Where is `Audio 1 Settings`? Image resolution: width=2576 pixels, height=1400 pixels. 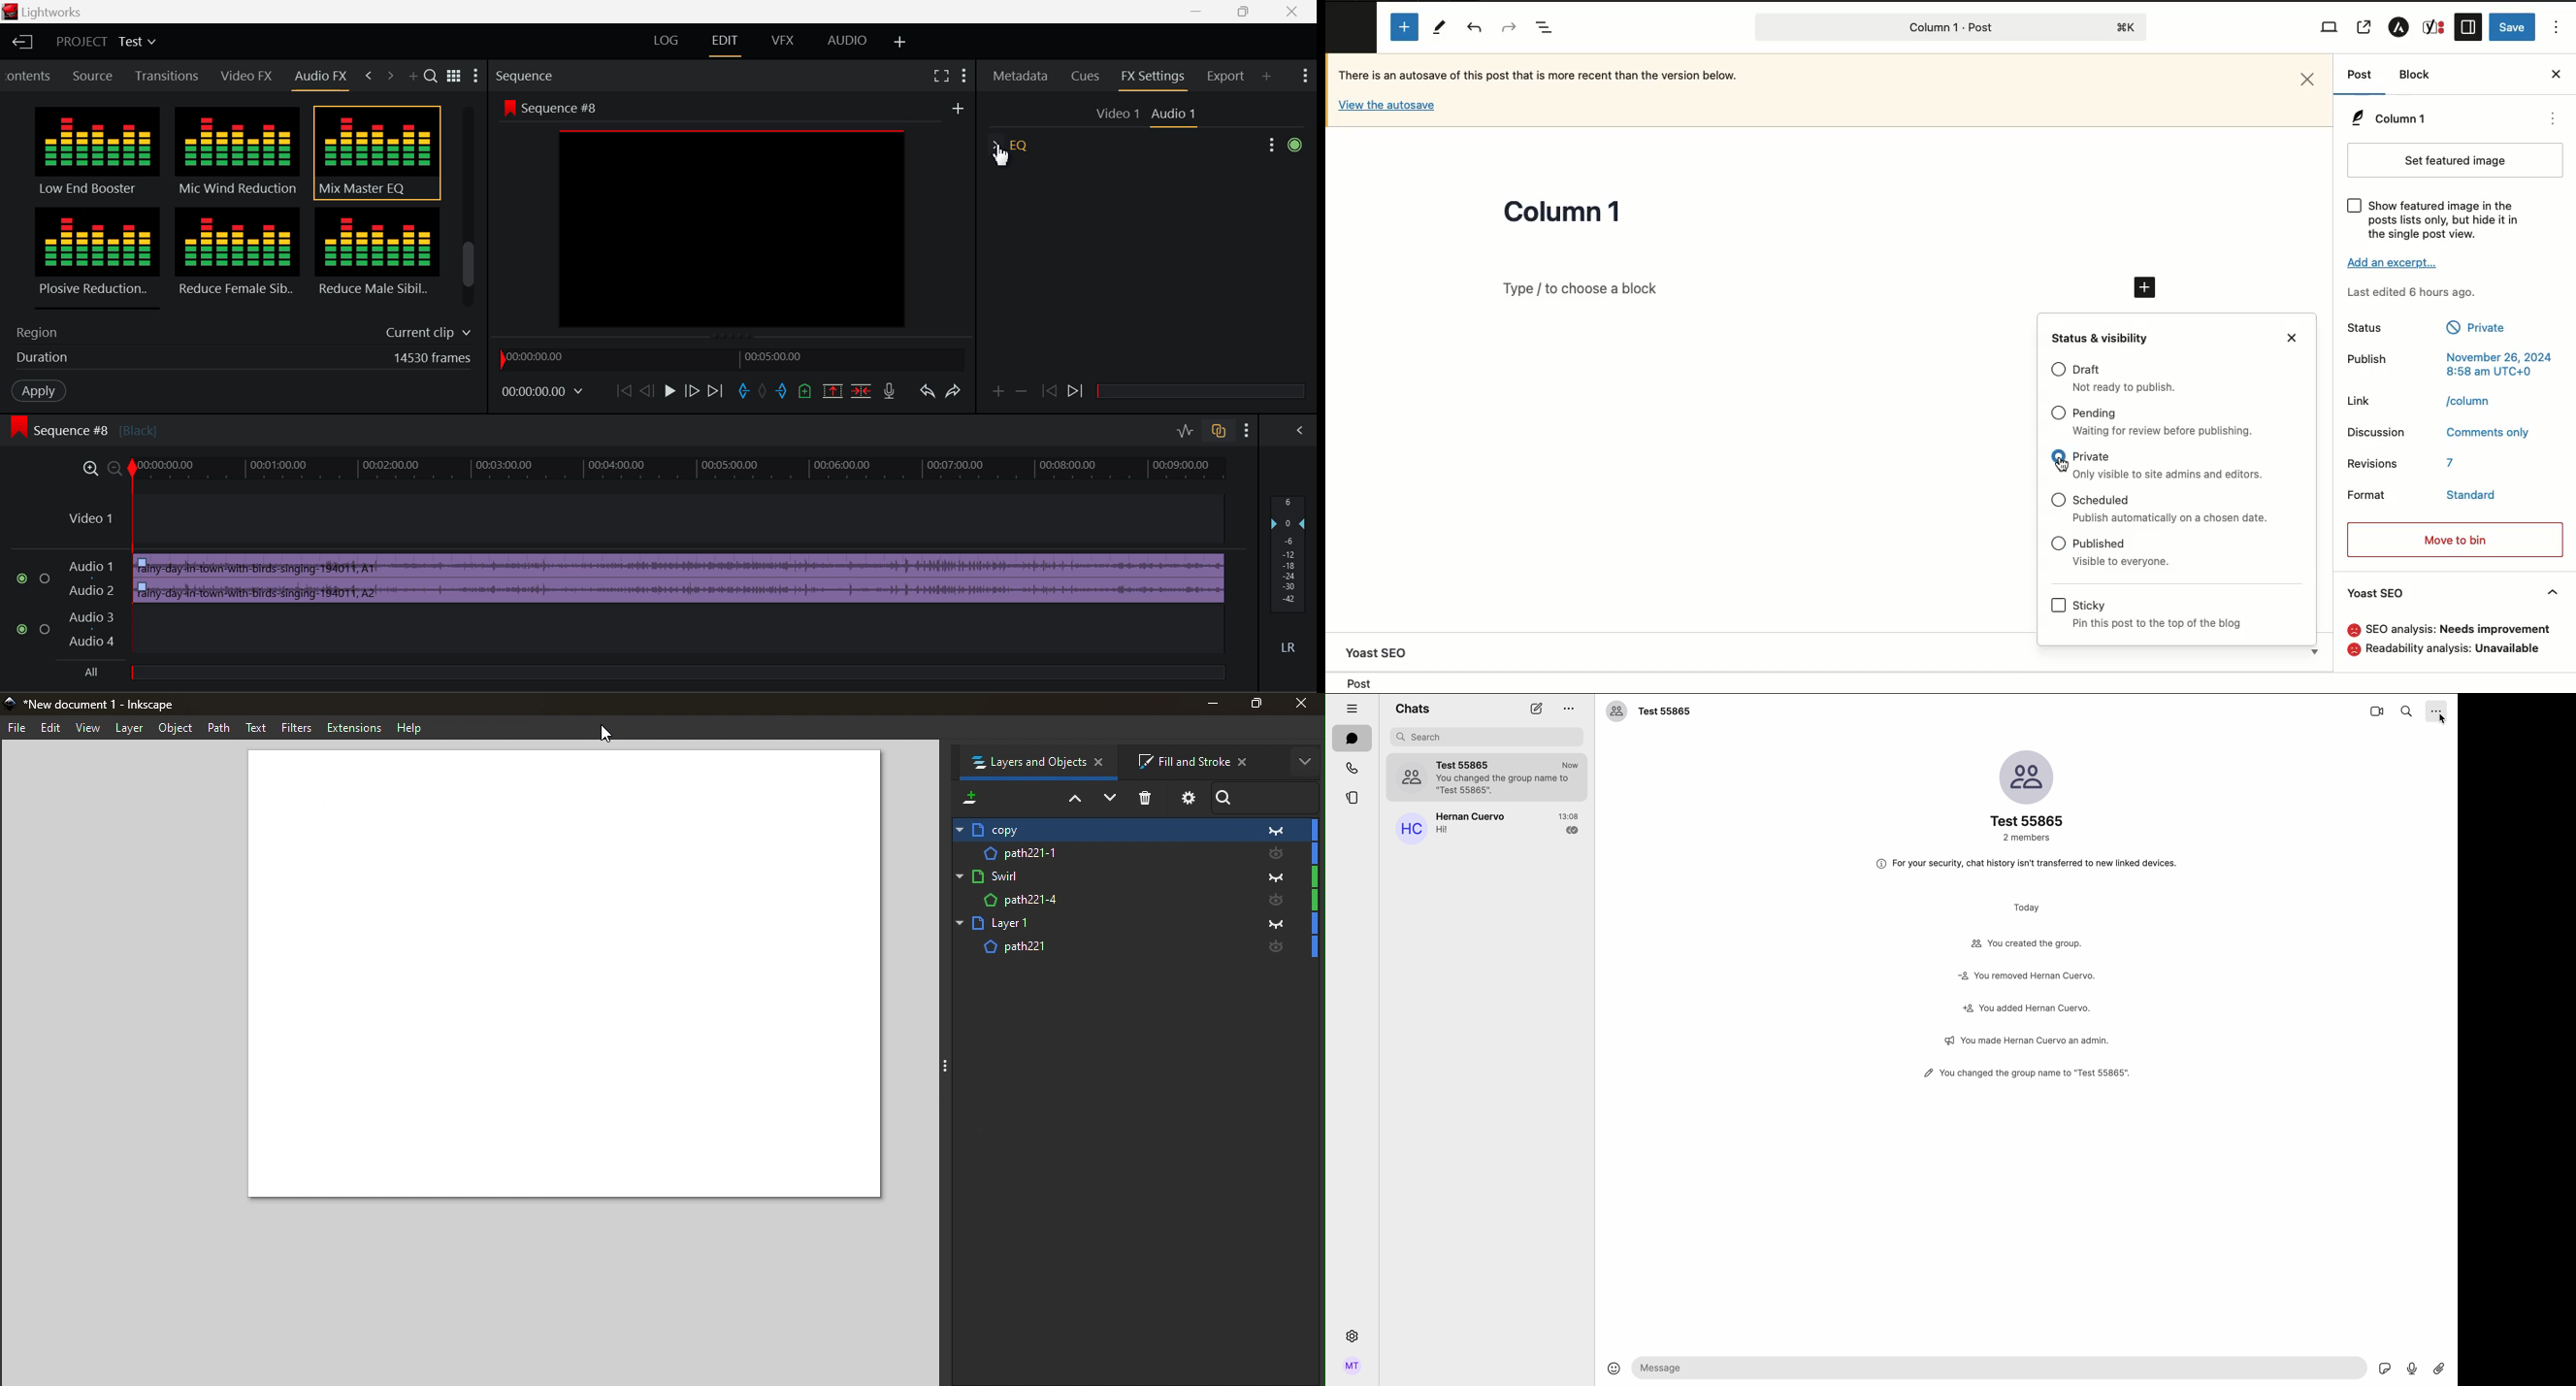 Audio 1 Settings is located at coordinates (1176, 115).